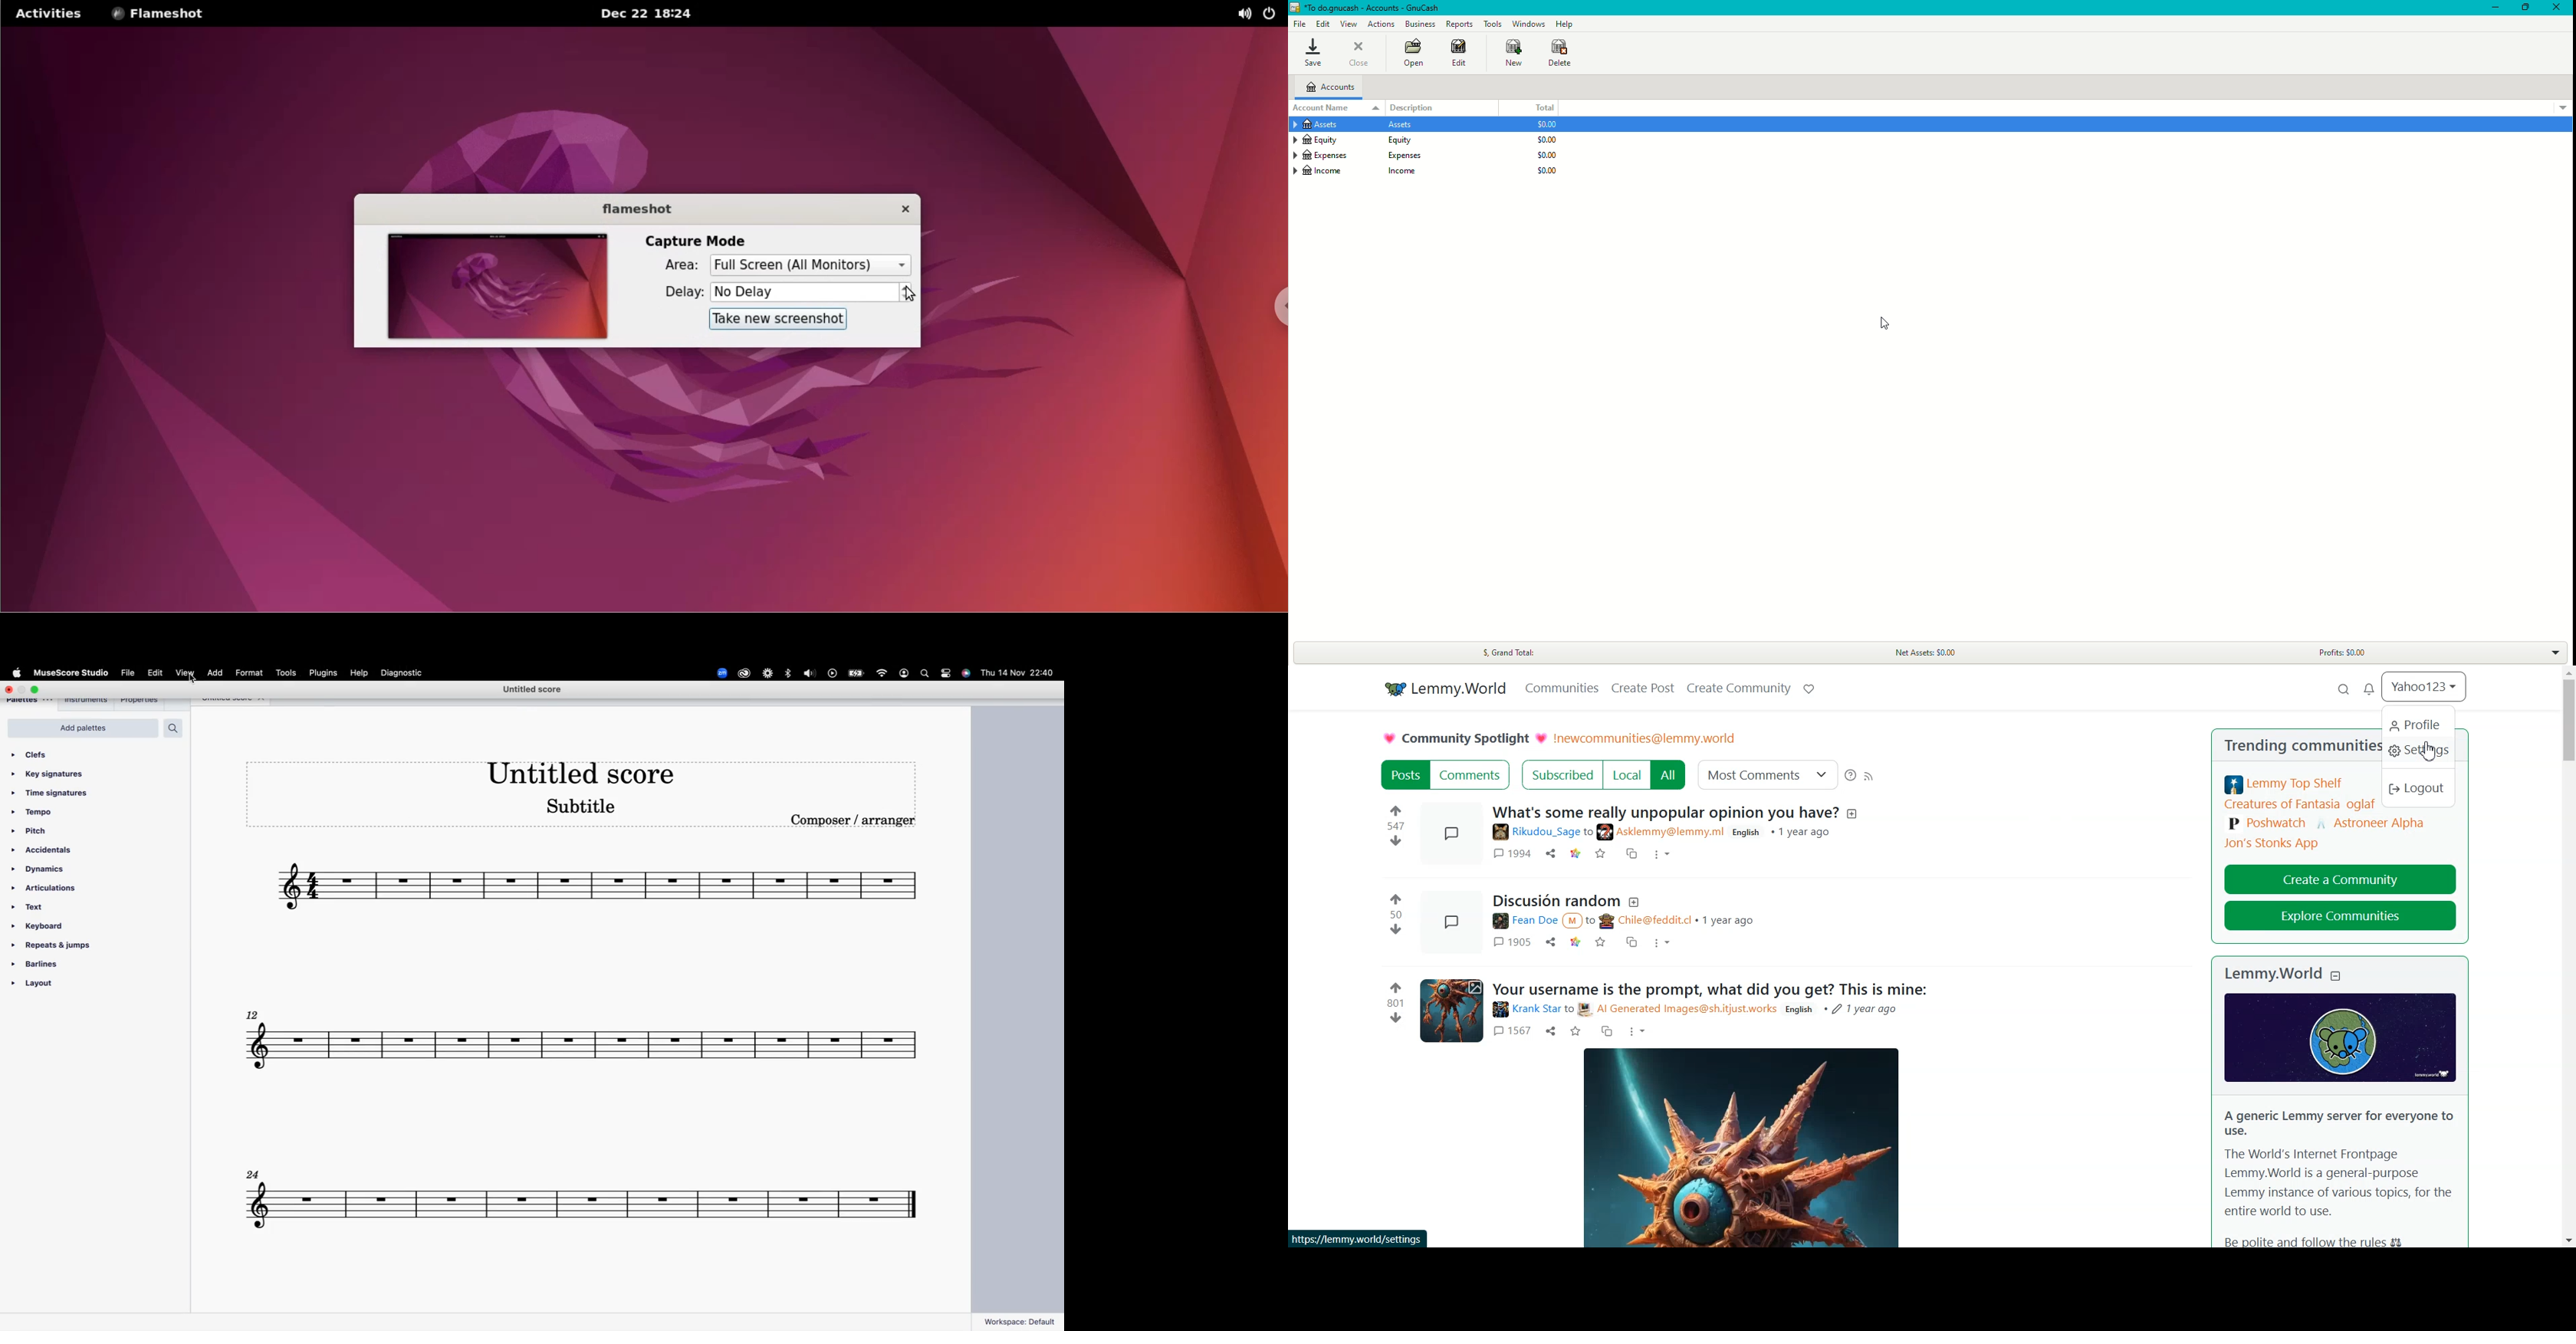 The height and width of the screenshot is (1344, 2576). I want to click on musescore studio, so click(72, 673).